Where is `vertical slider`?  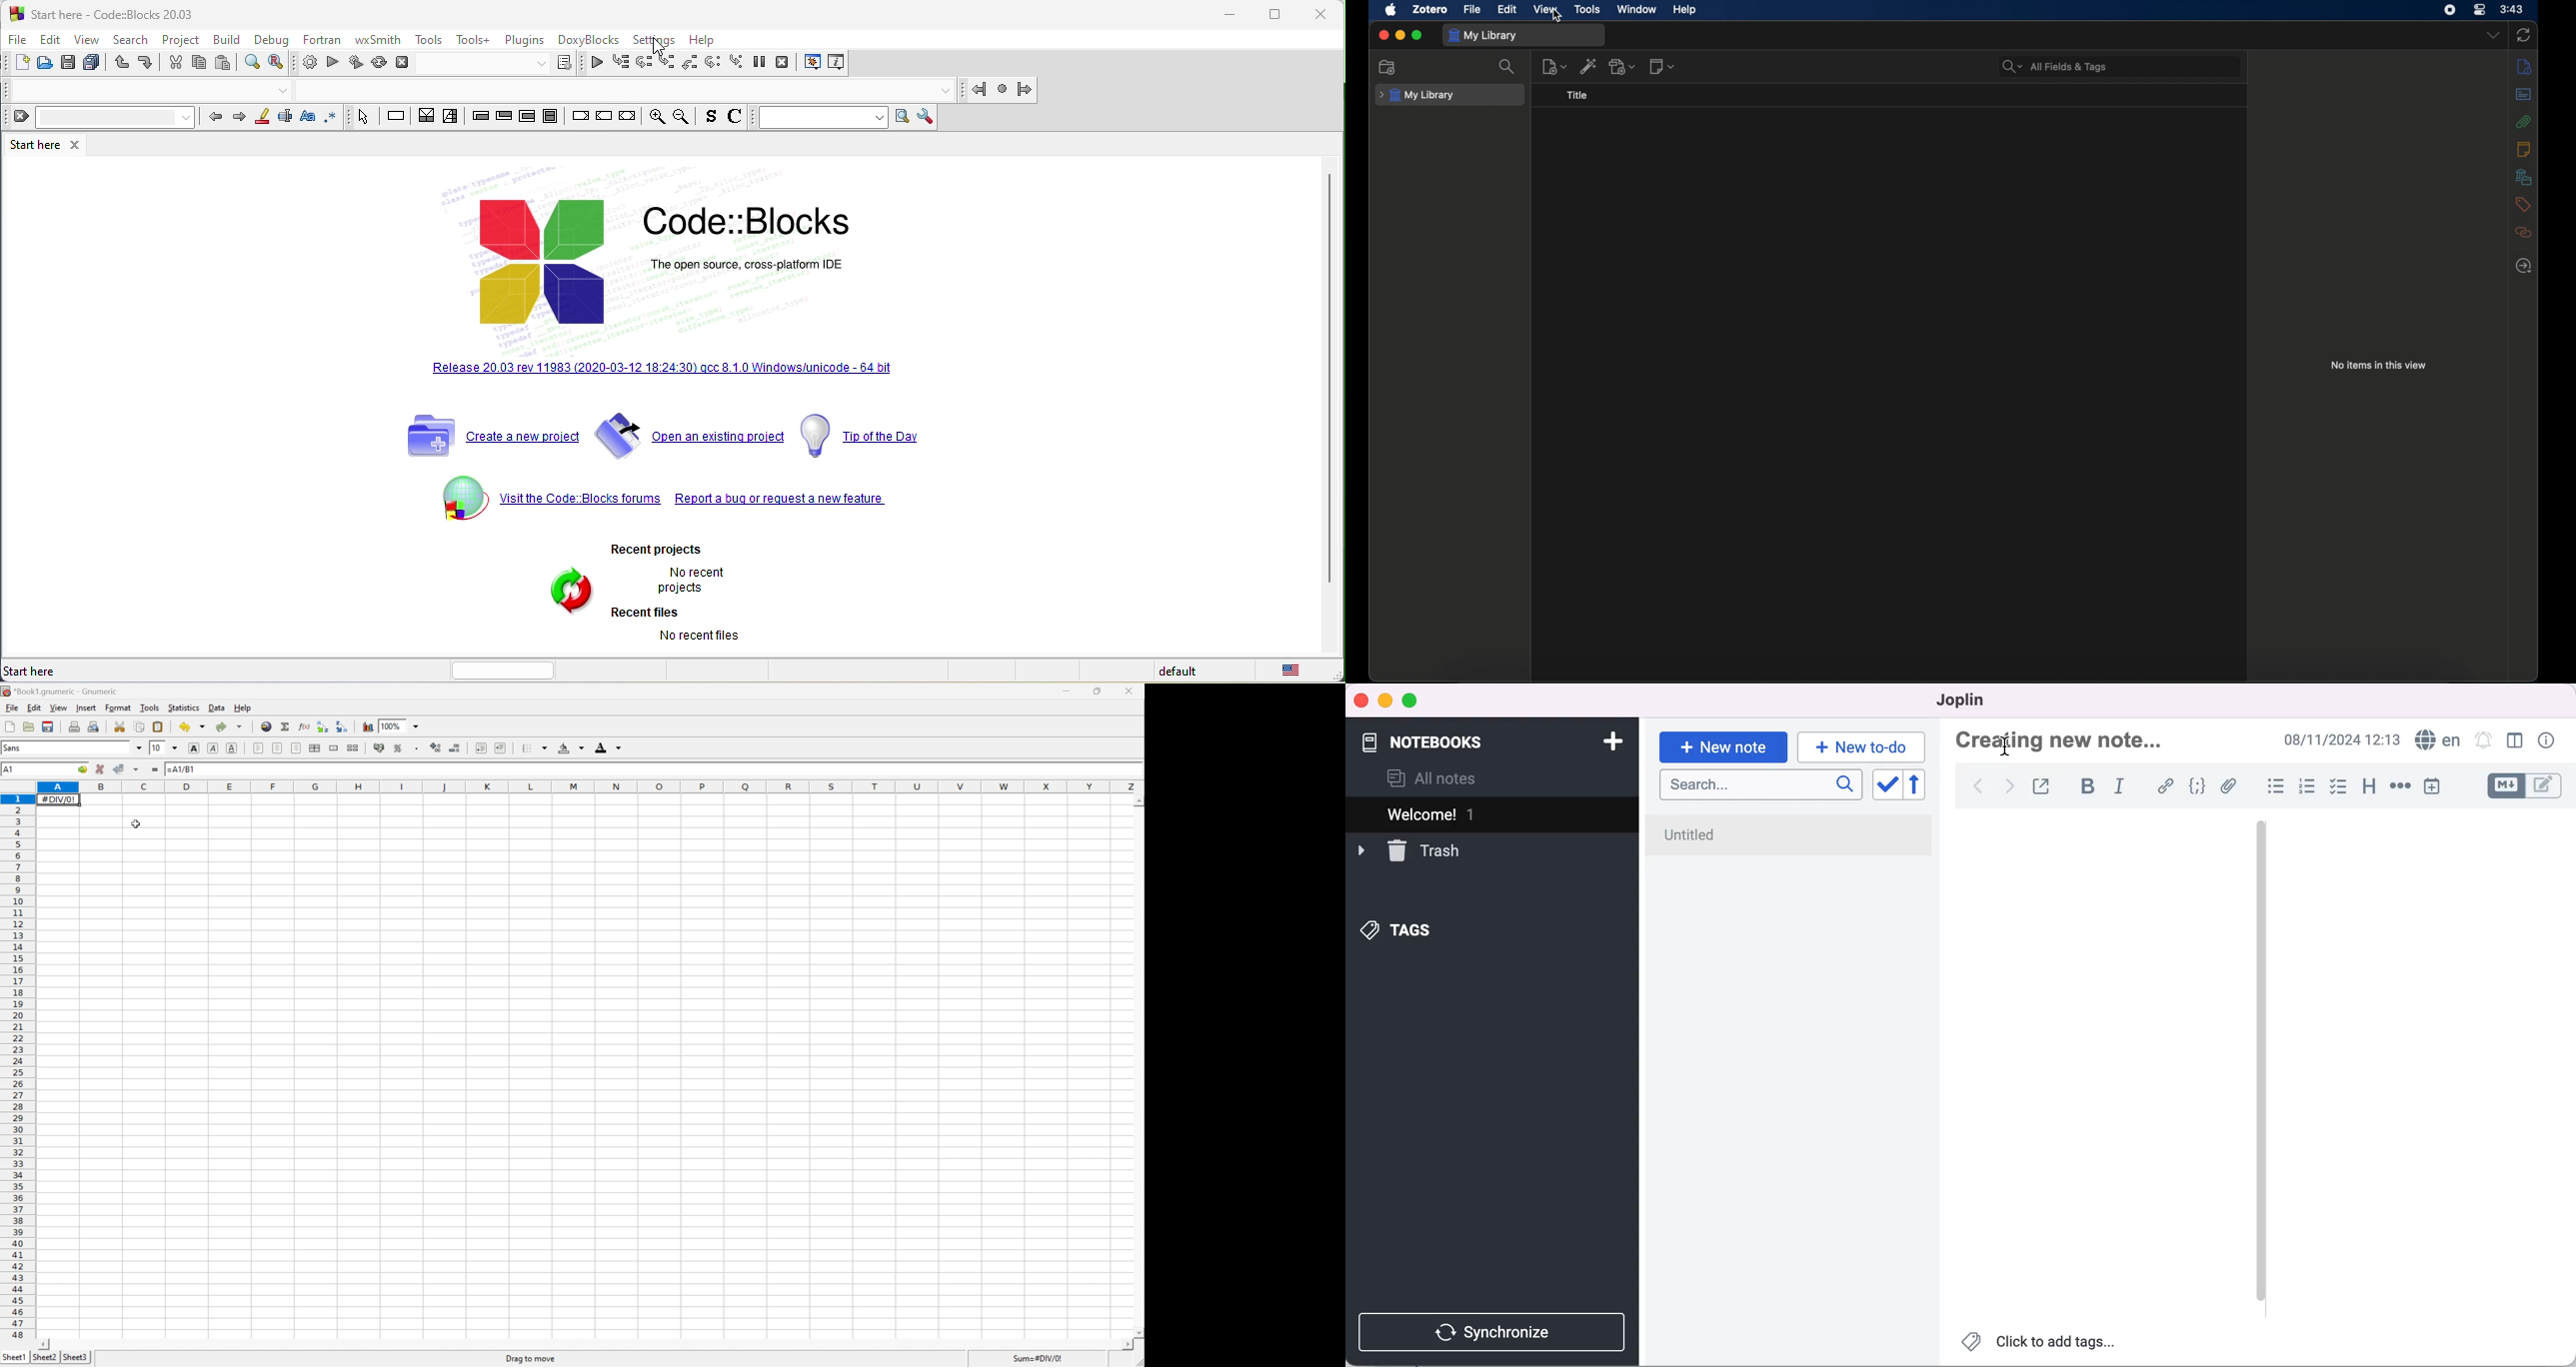
vertical slider is located at coordinates (2262, 1063).